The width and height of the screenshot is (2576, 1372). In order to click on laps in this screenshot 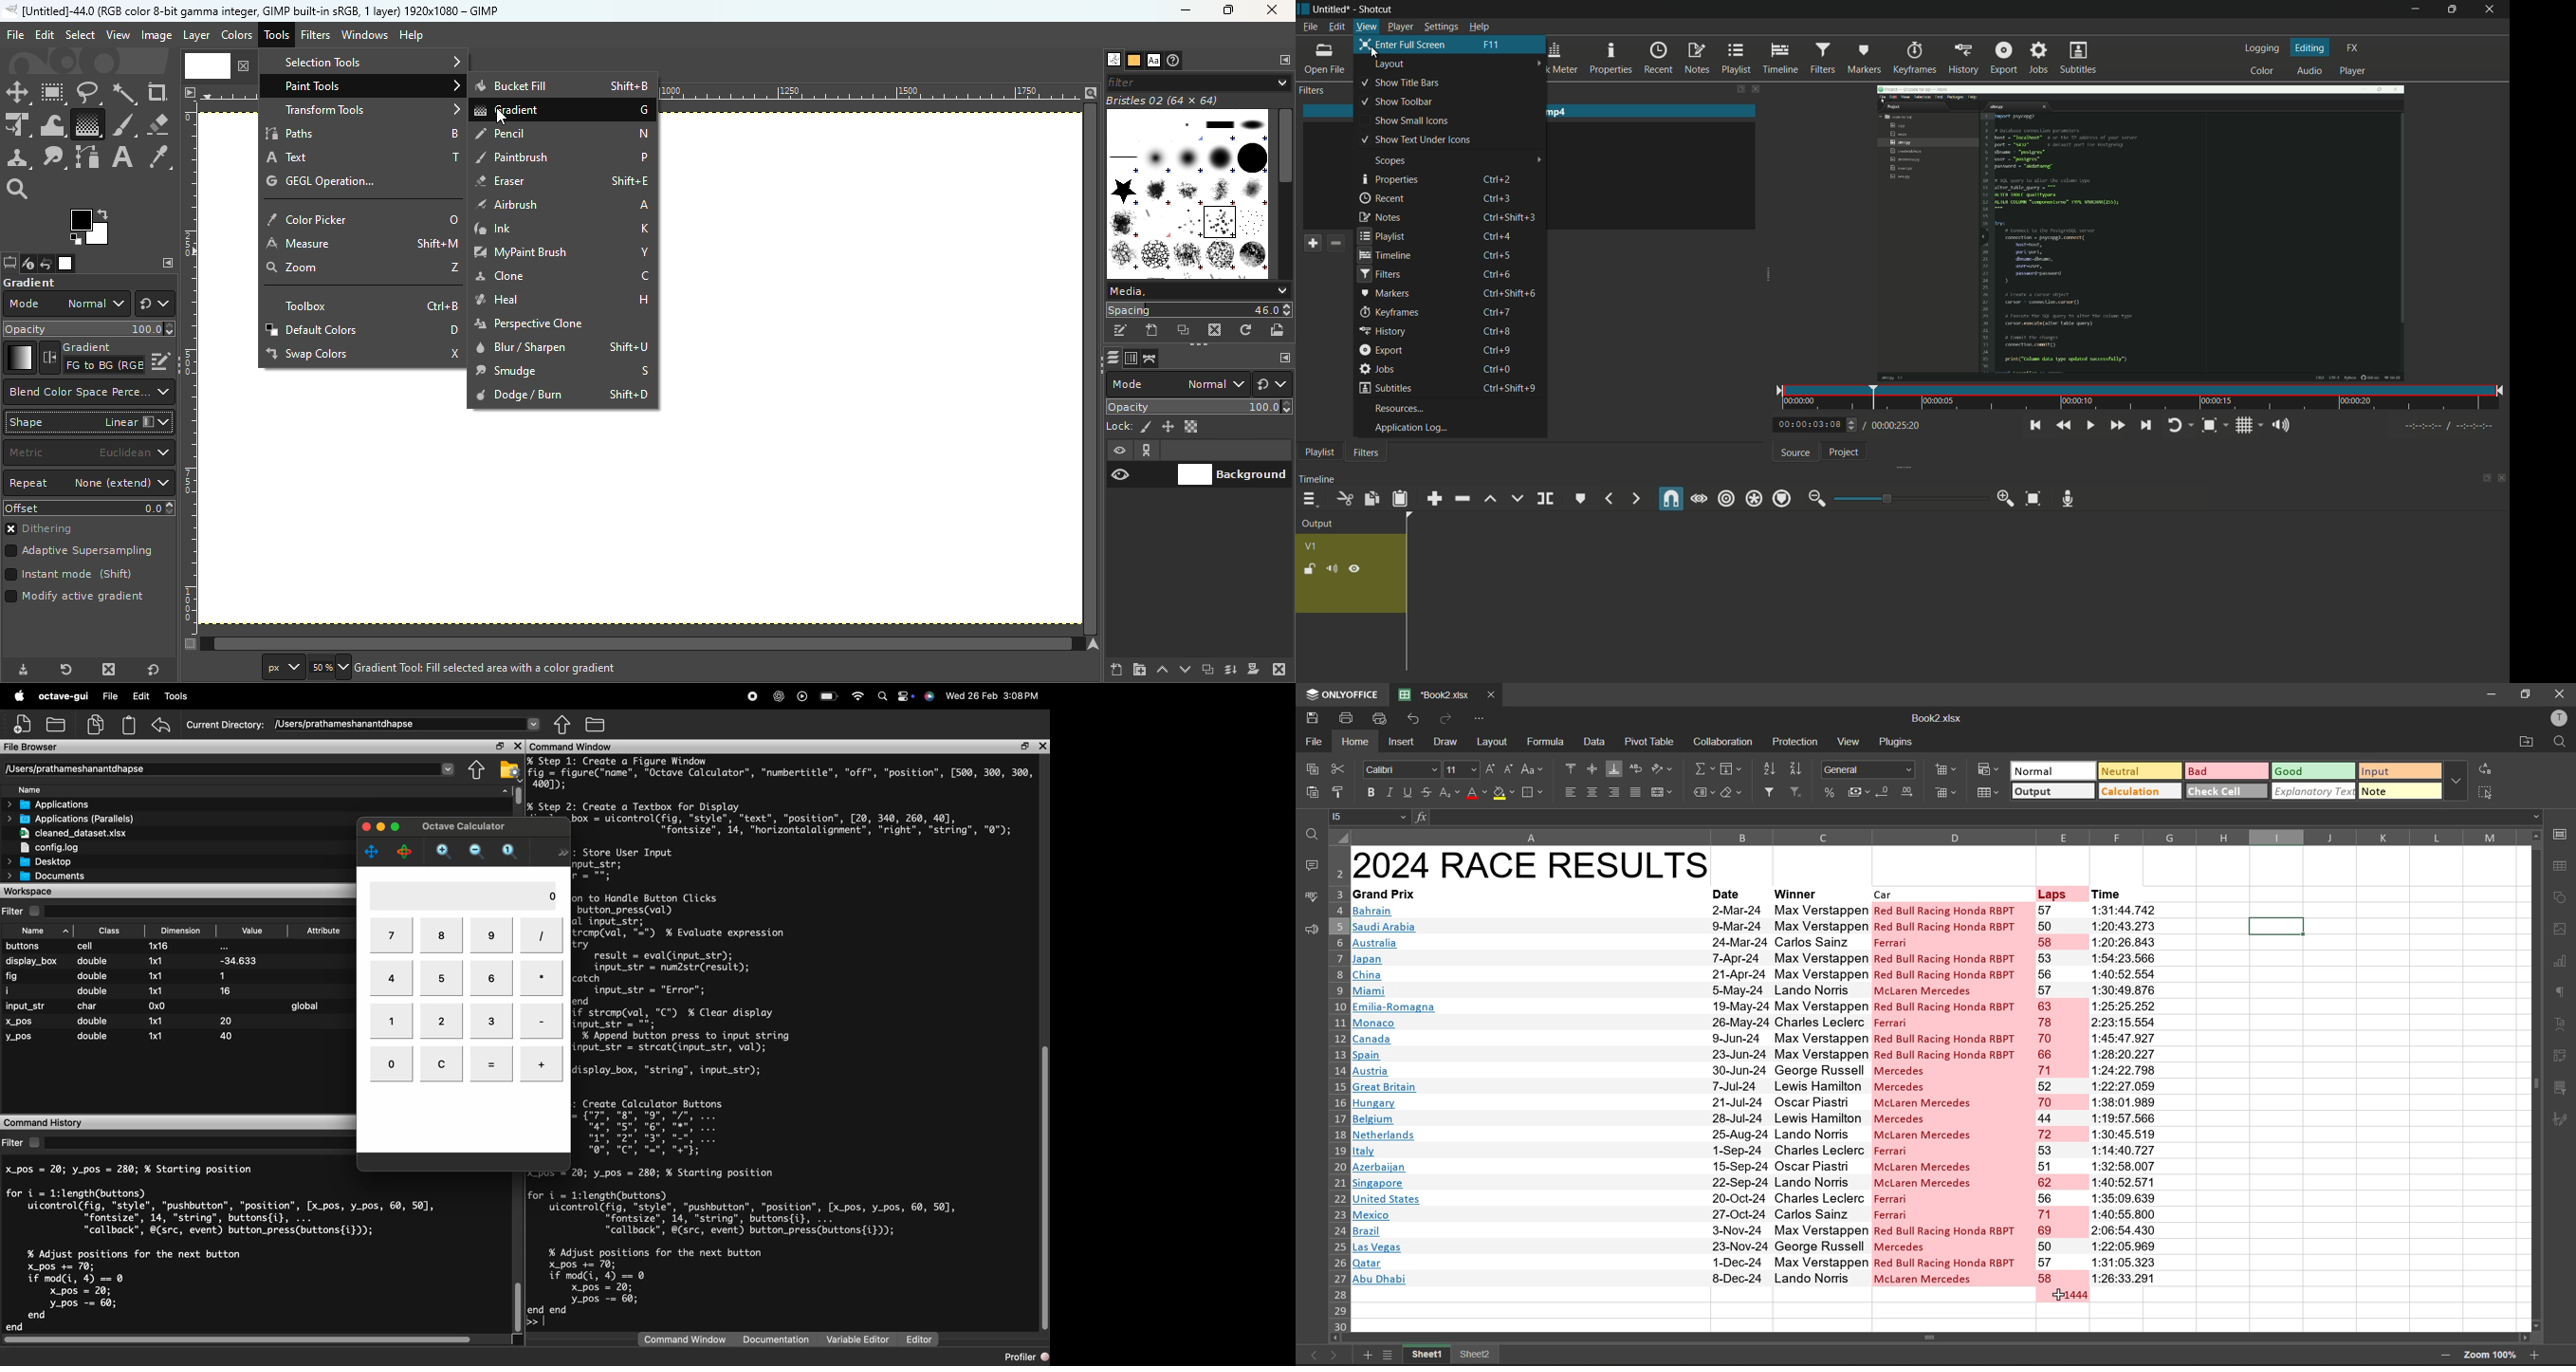, I will do `click(2055, 893)`.